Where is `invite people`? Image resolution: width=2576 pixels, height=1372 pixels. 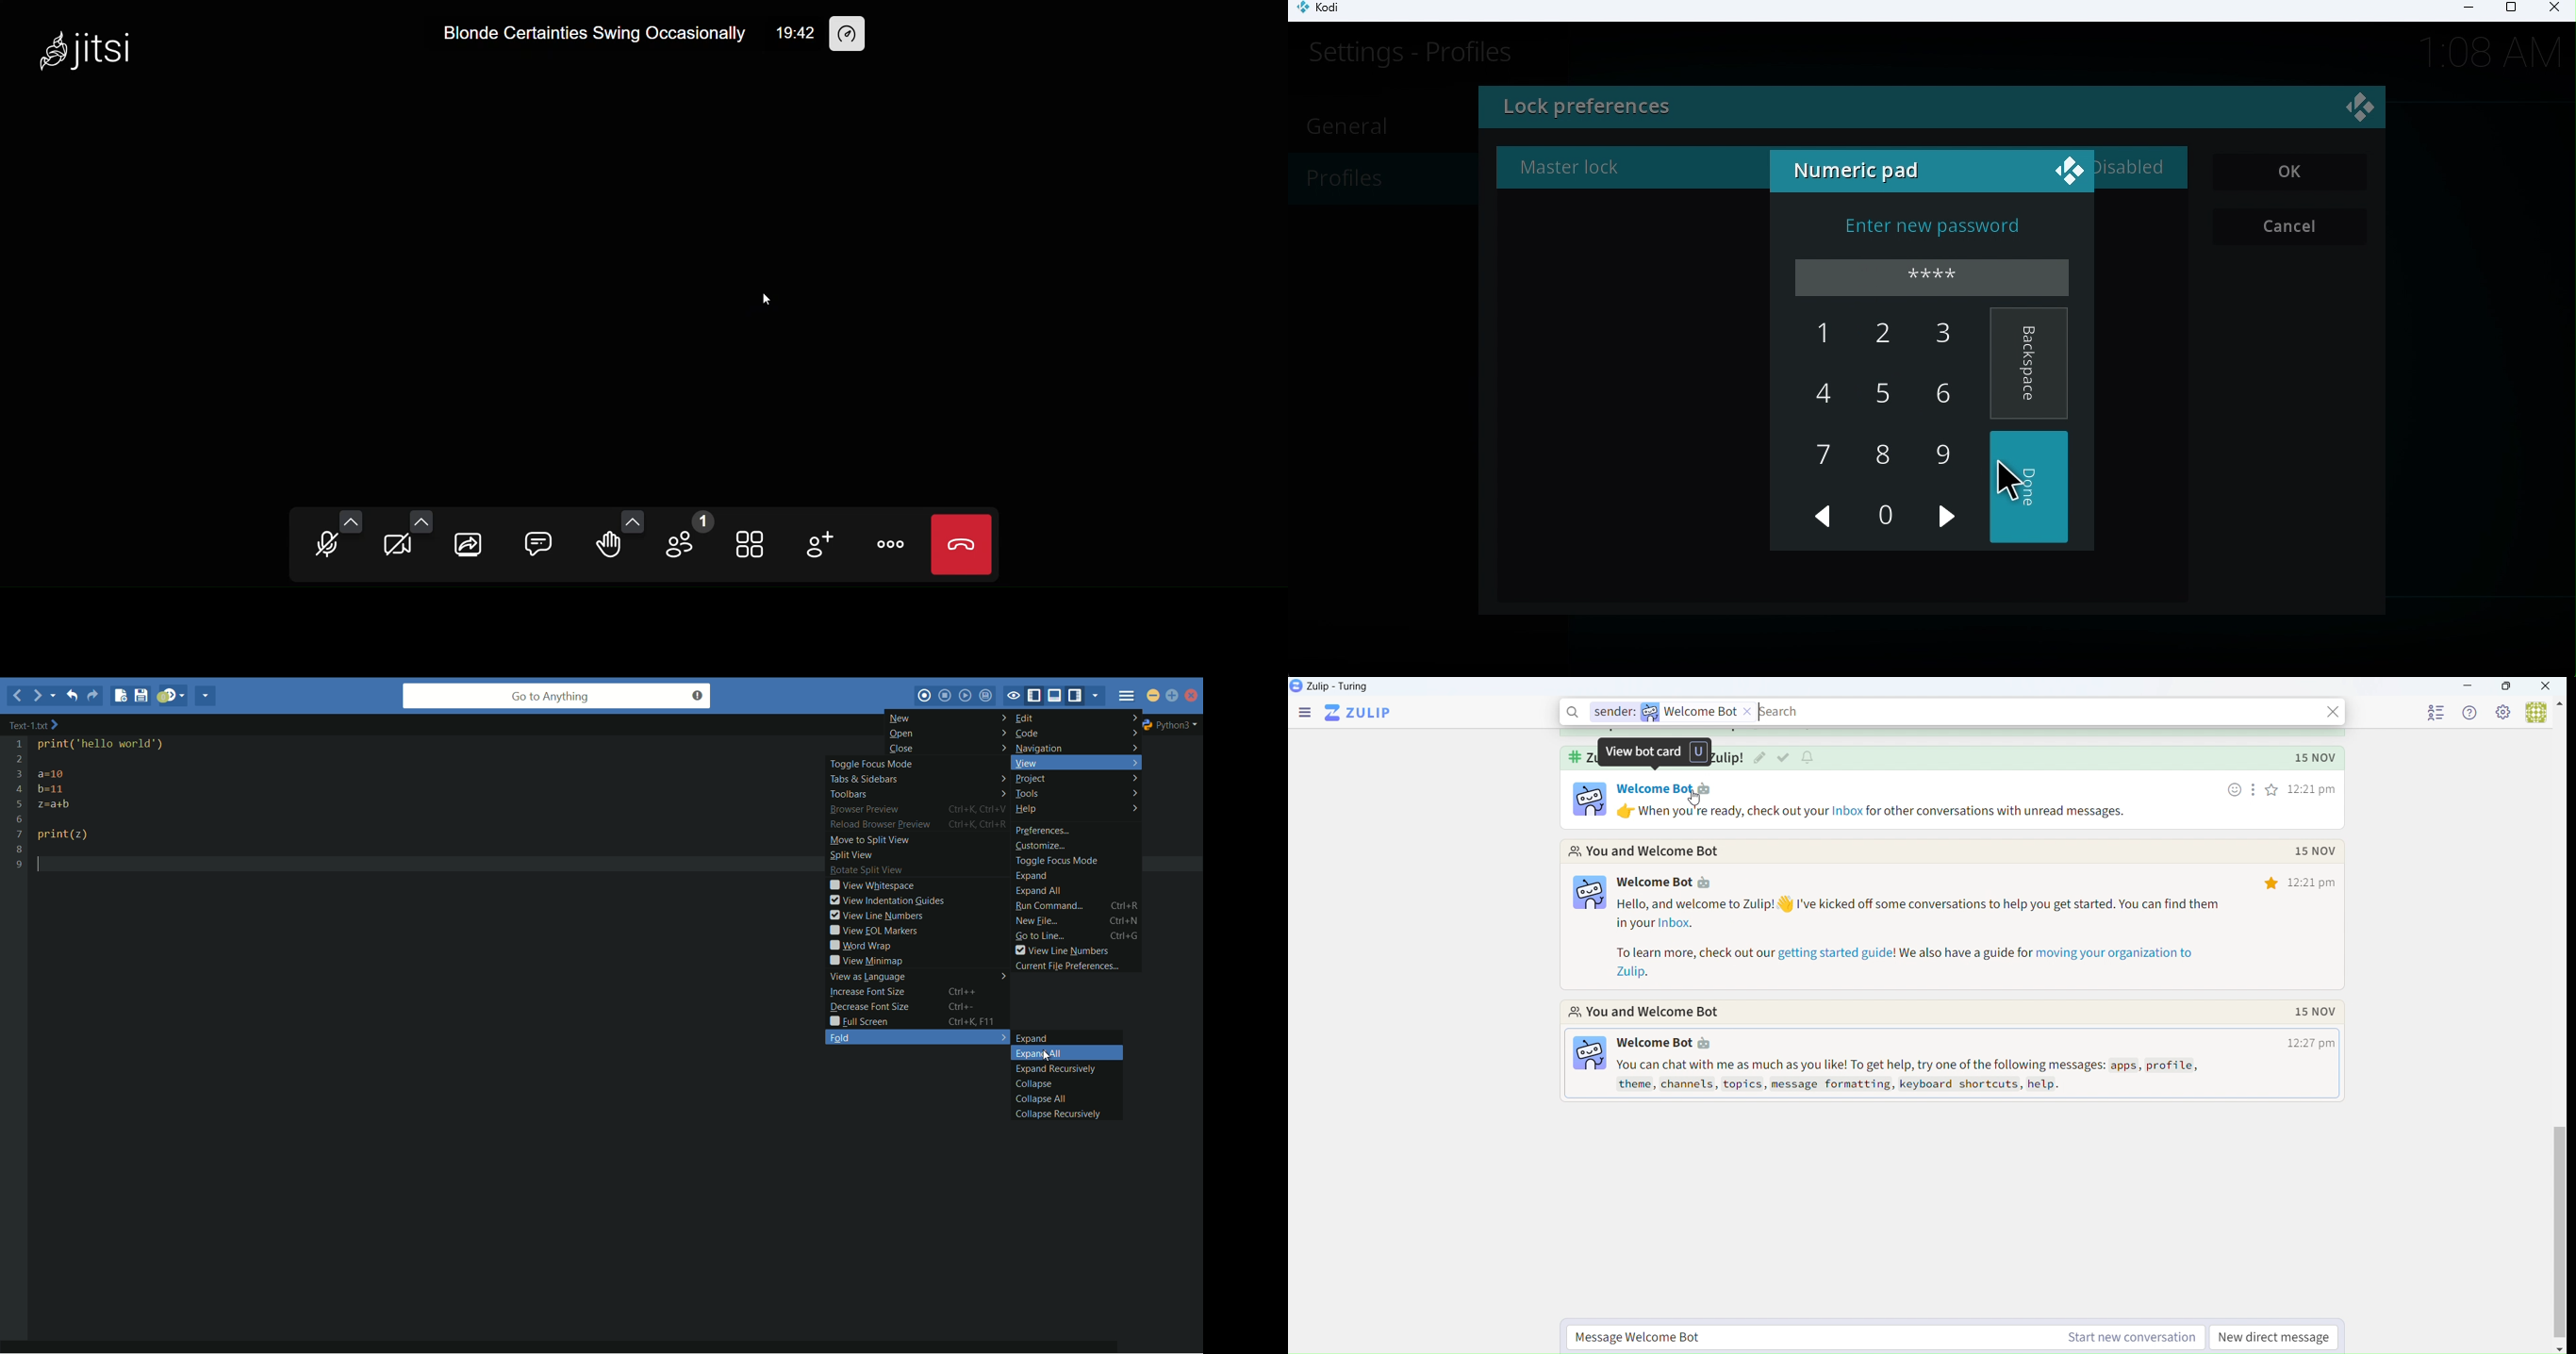
invite people is located at coordinates (820, 545).